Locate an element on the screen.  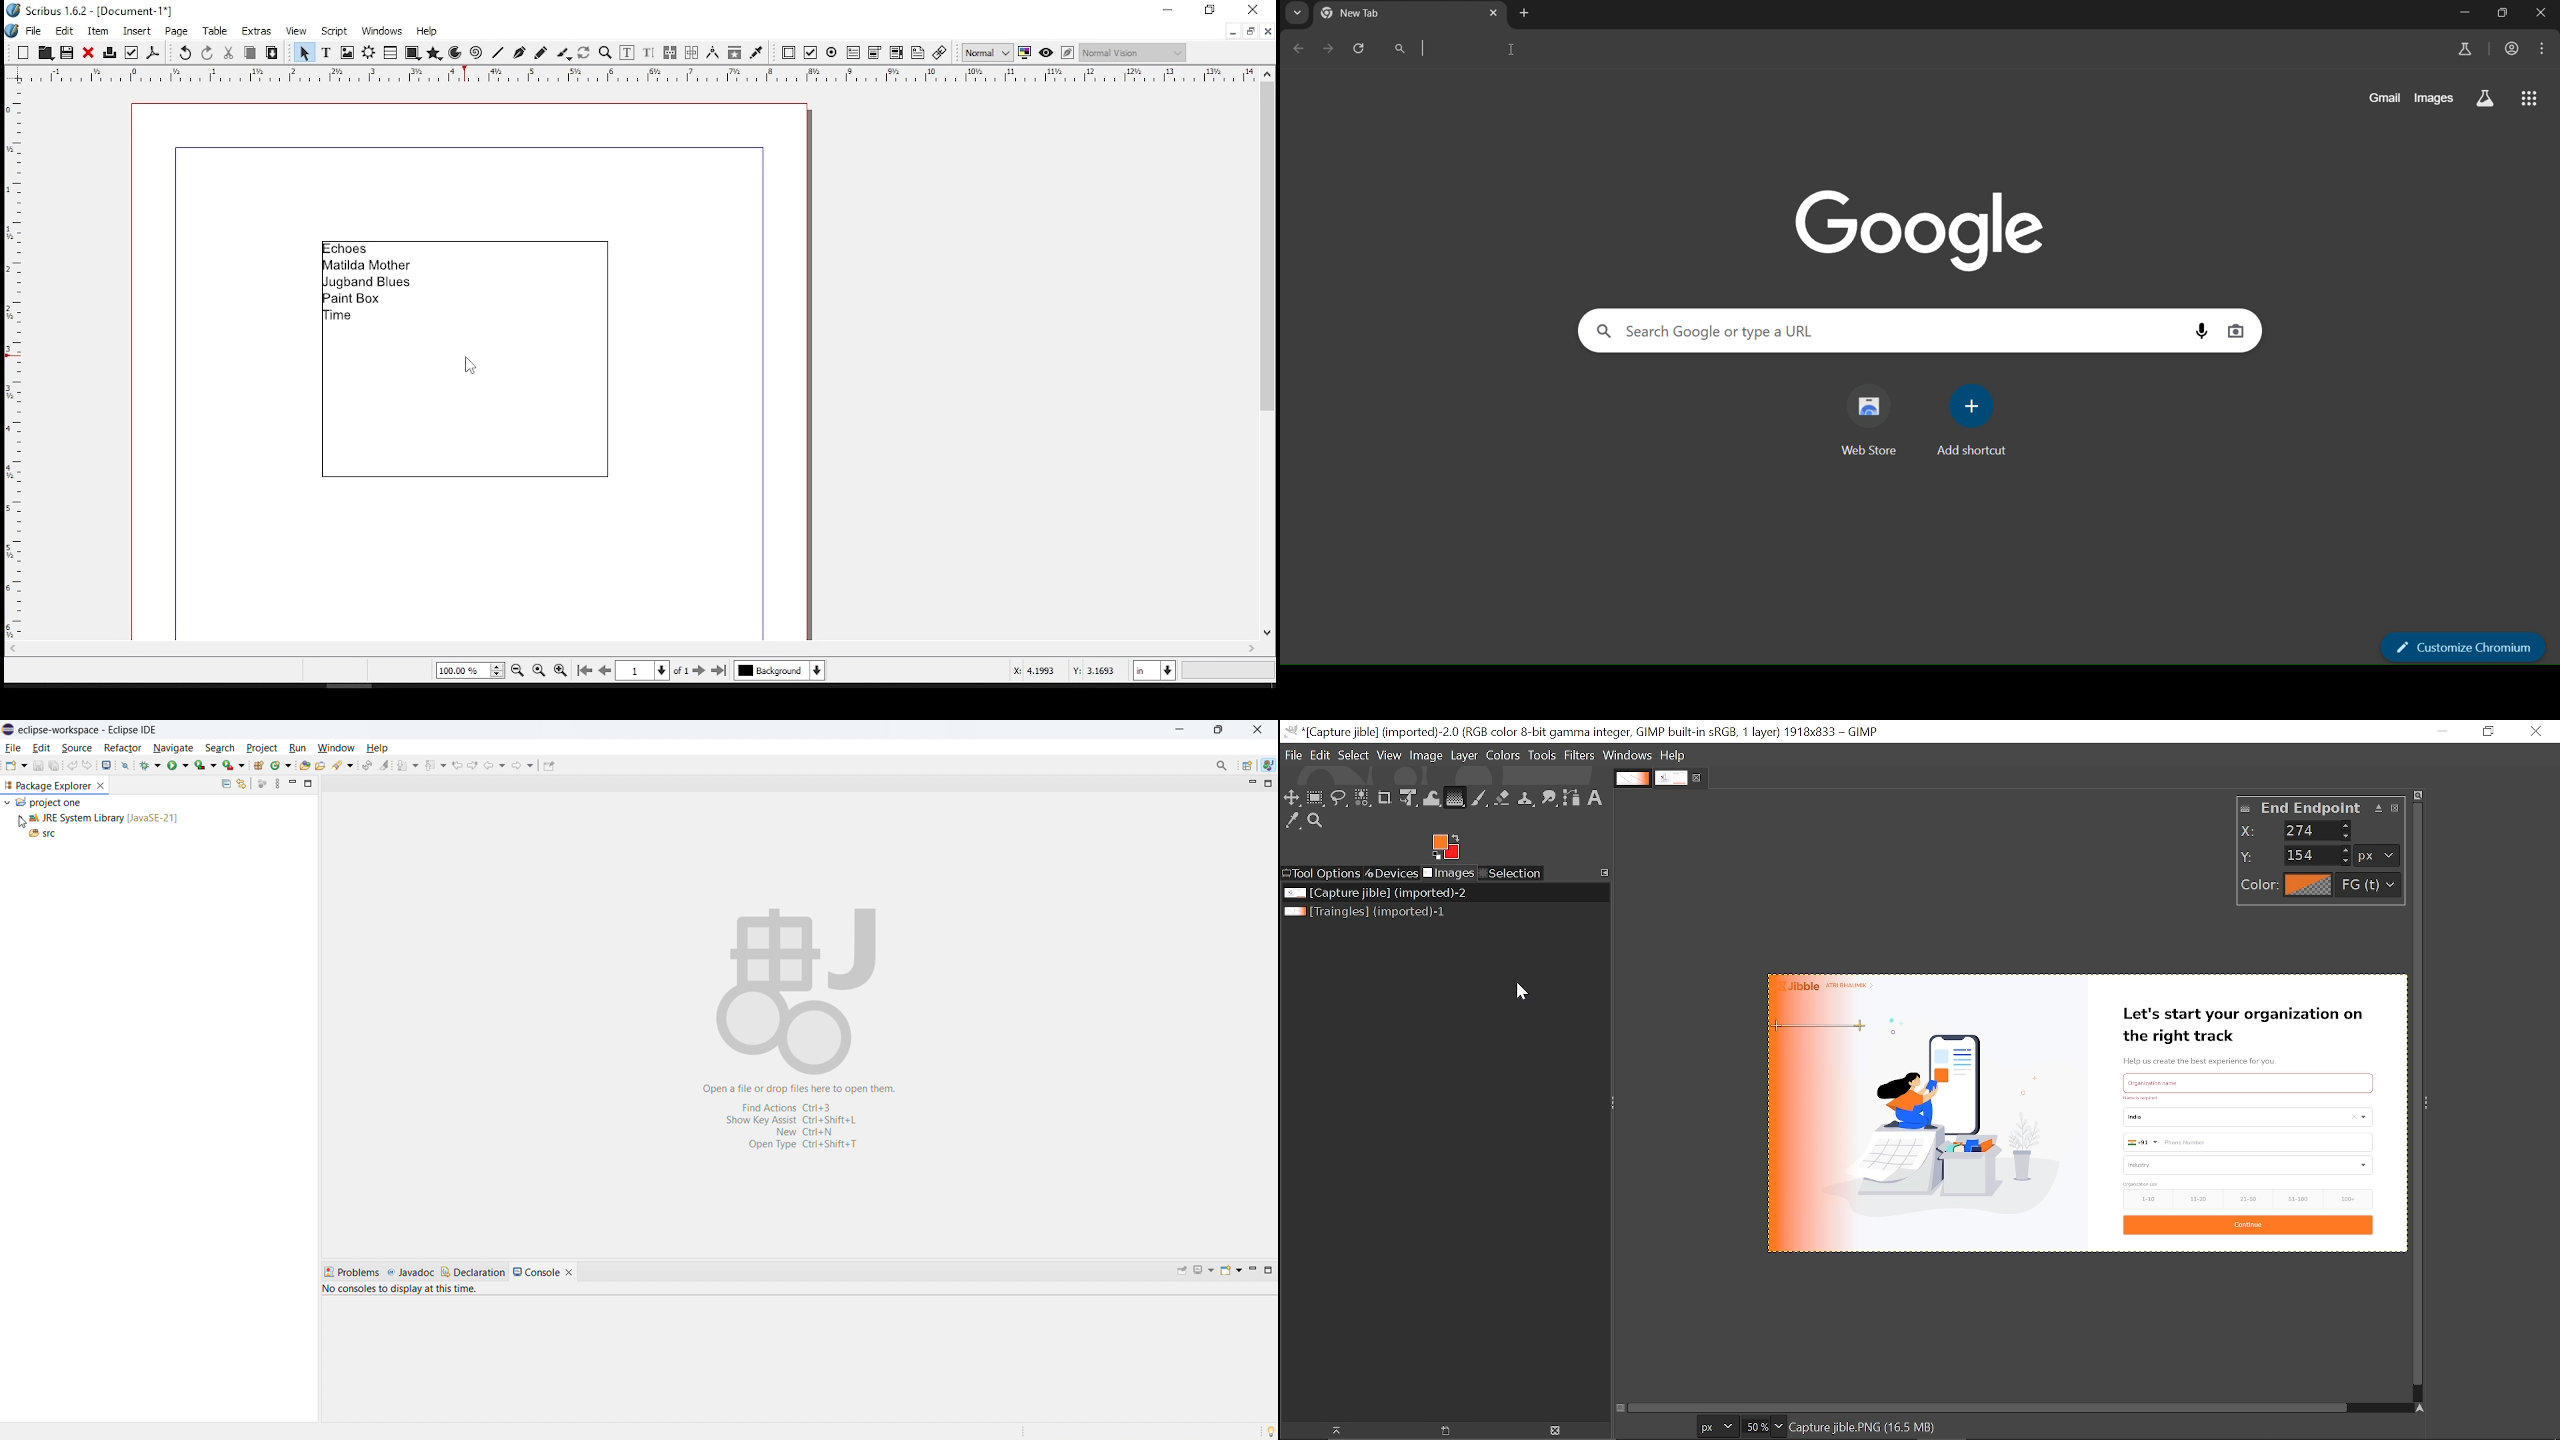
PDF push button is located at coordinates (789, 52).